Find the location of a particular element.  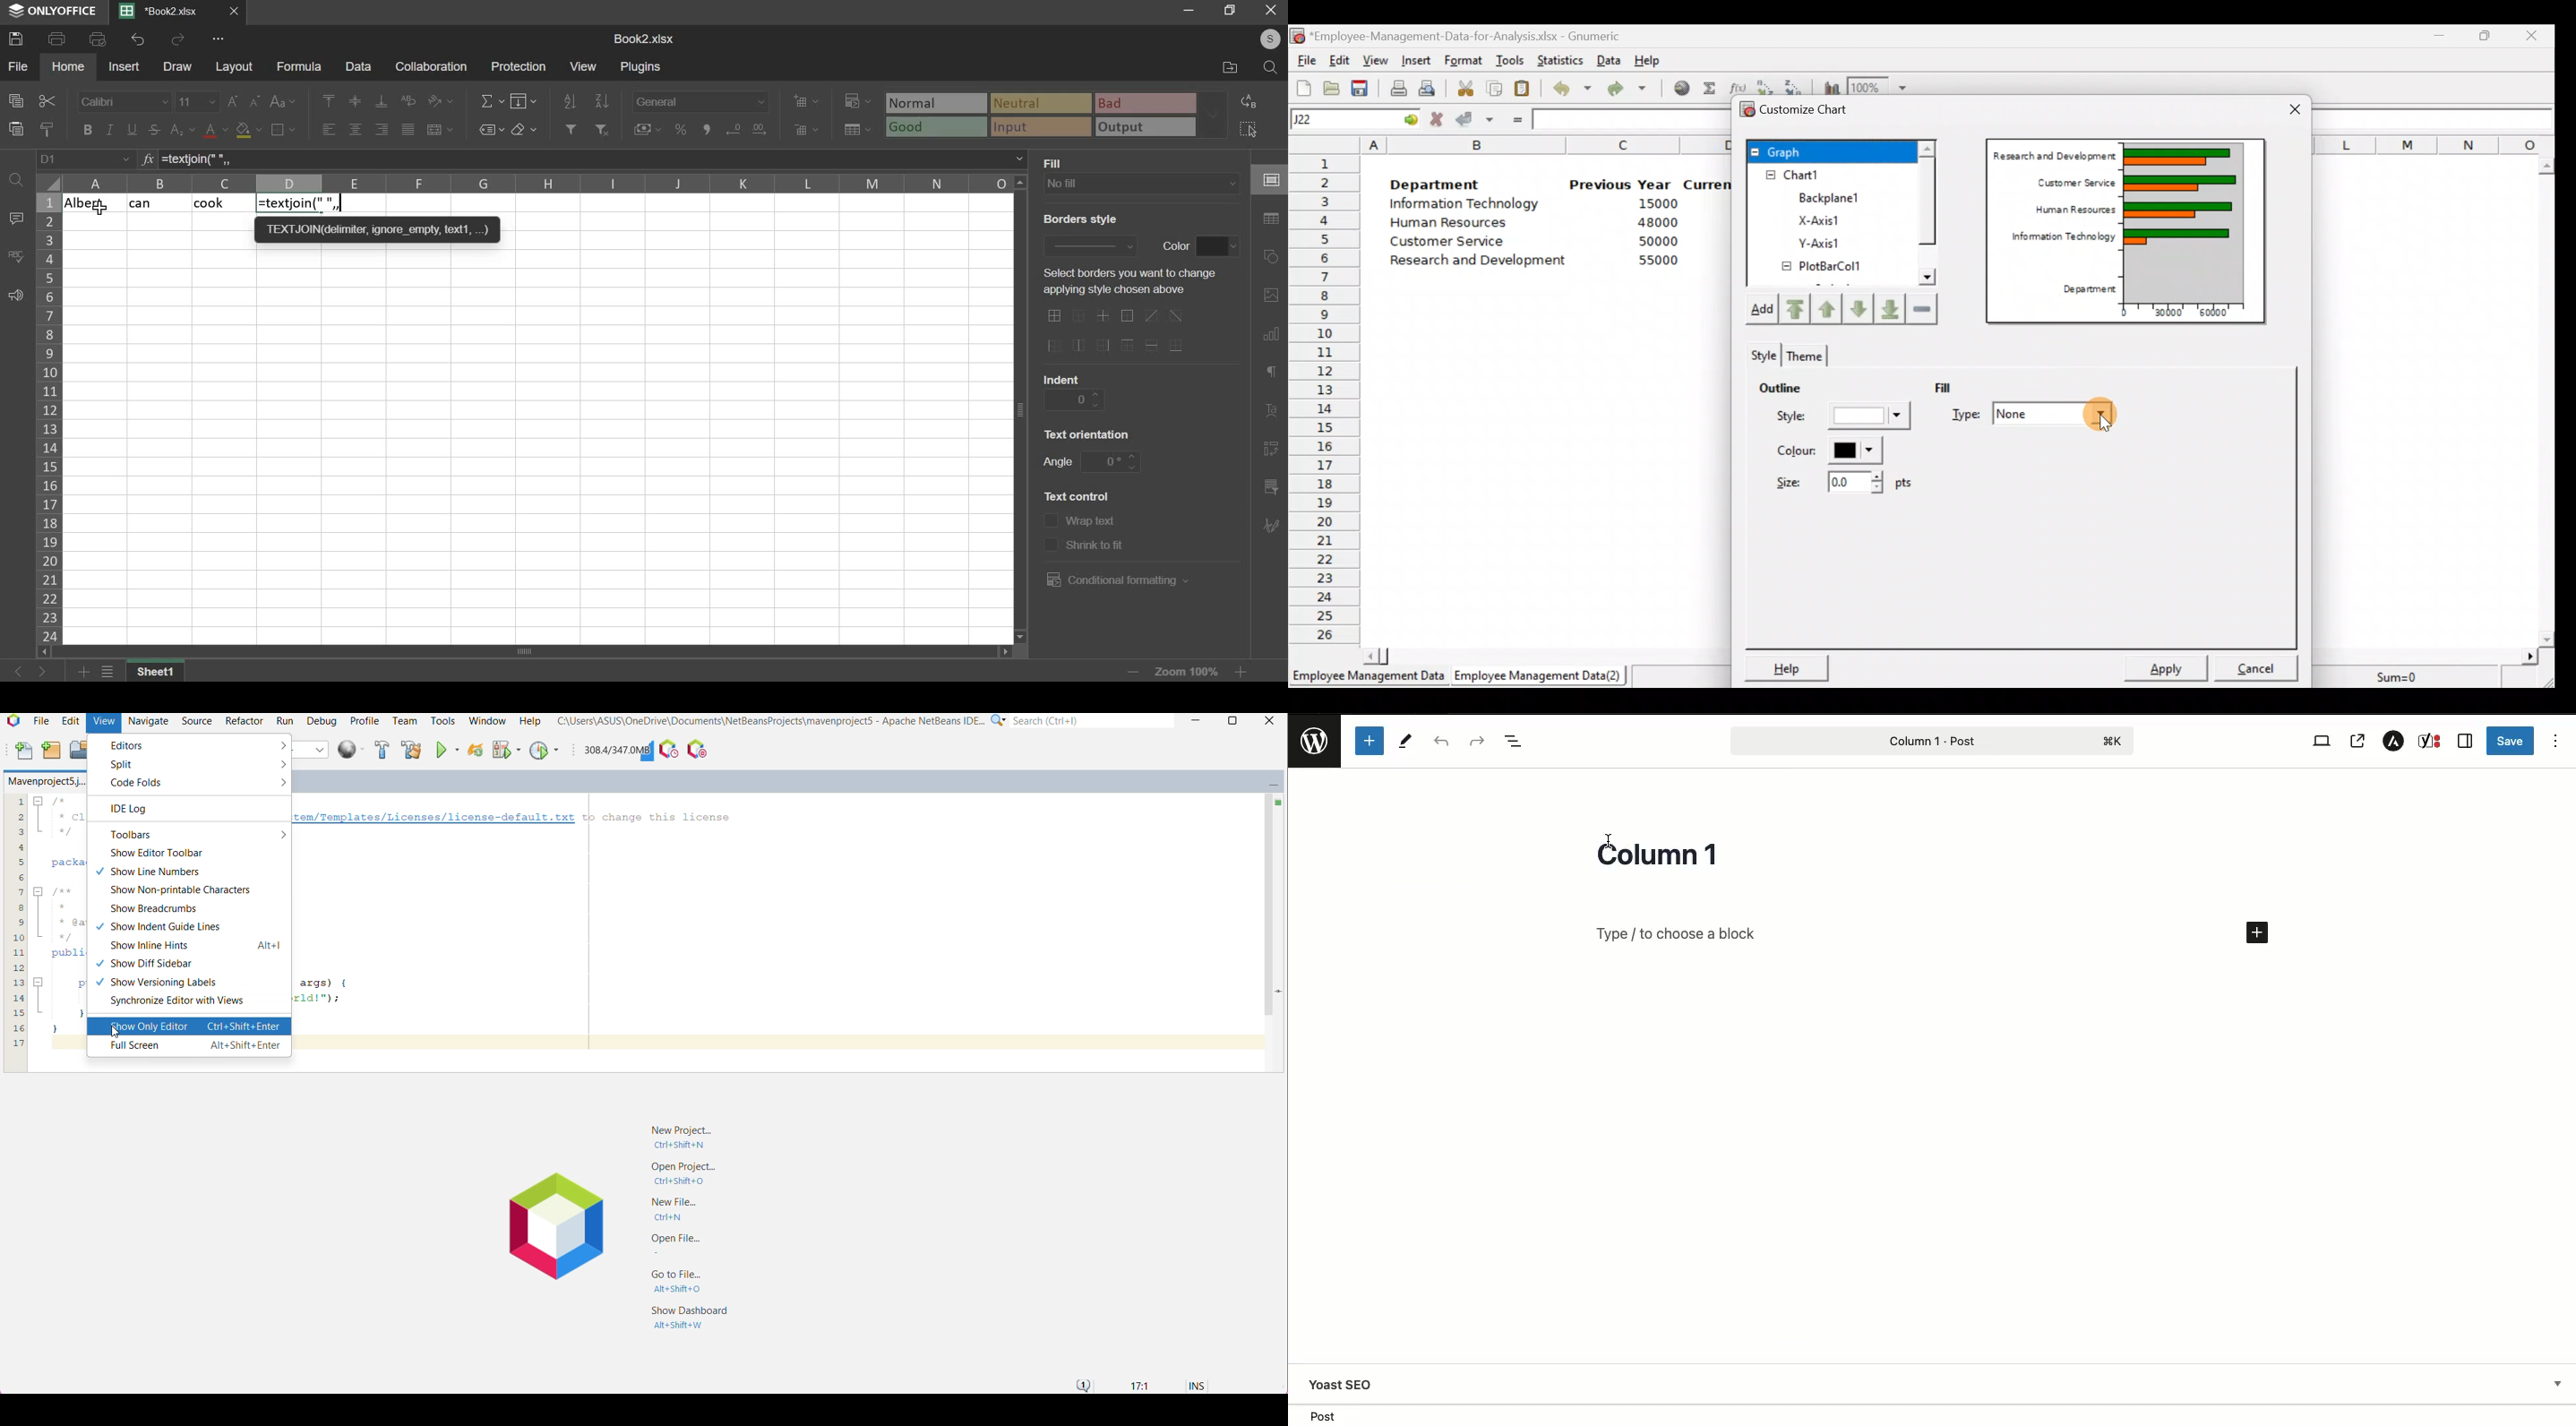

go to is located at coordinates (1409, 119).